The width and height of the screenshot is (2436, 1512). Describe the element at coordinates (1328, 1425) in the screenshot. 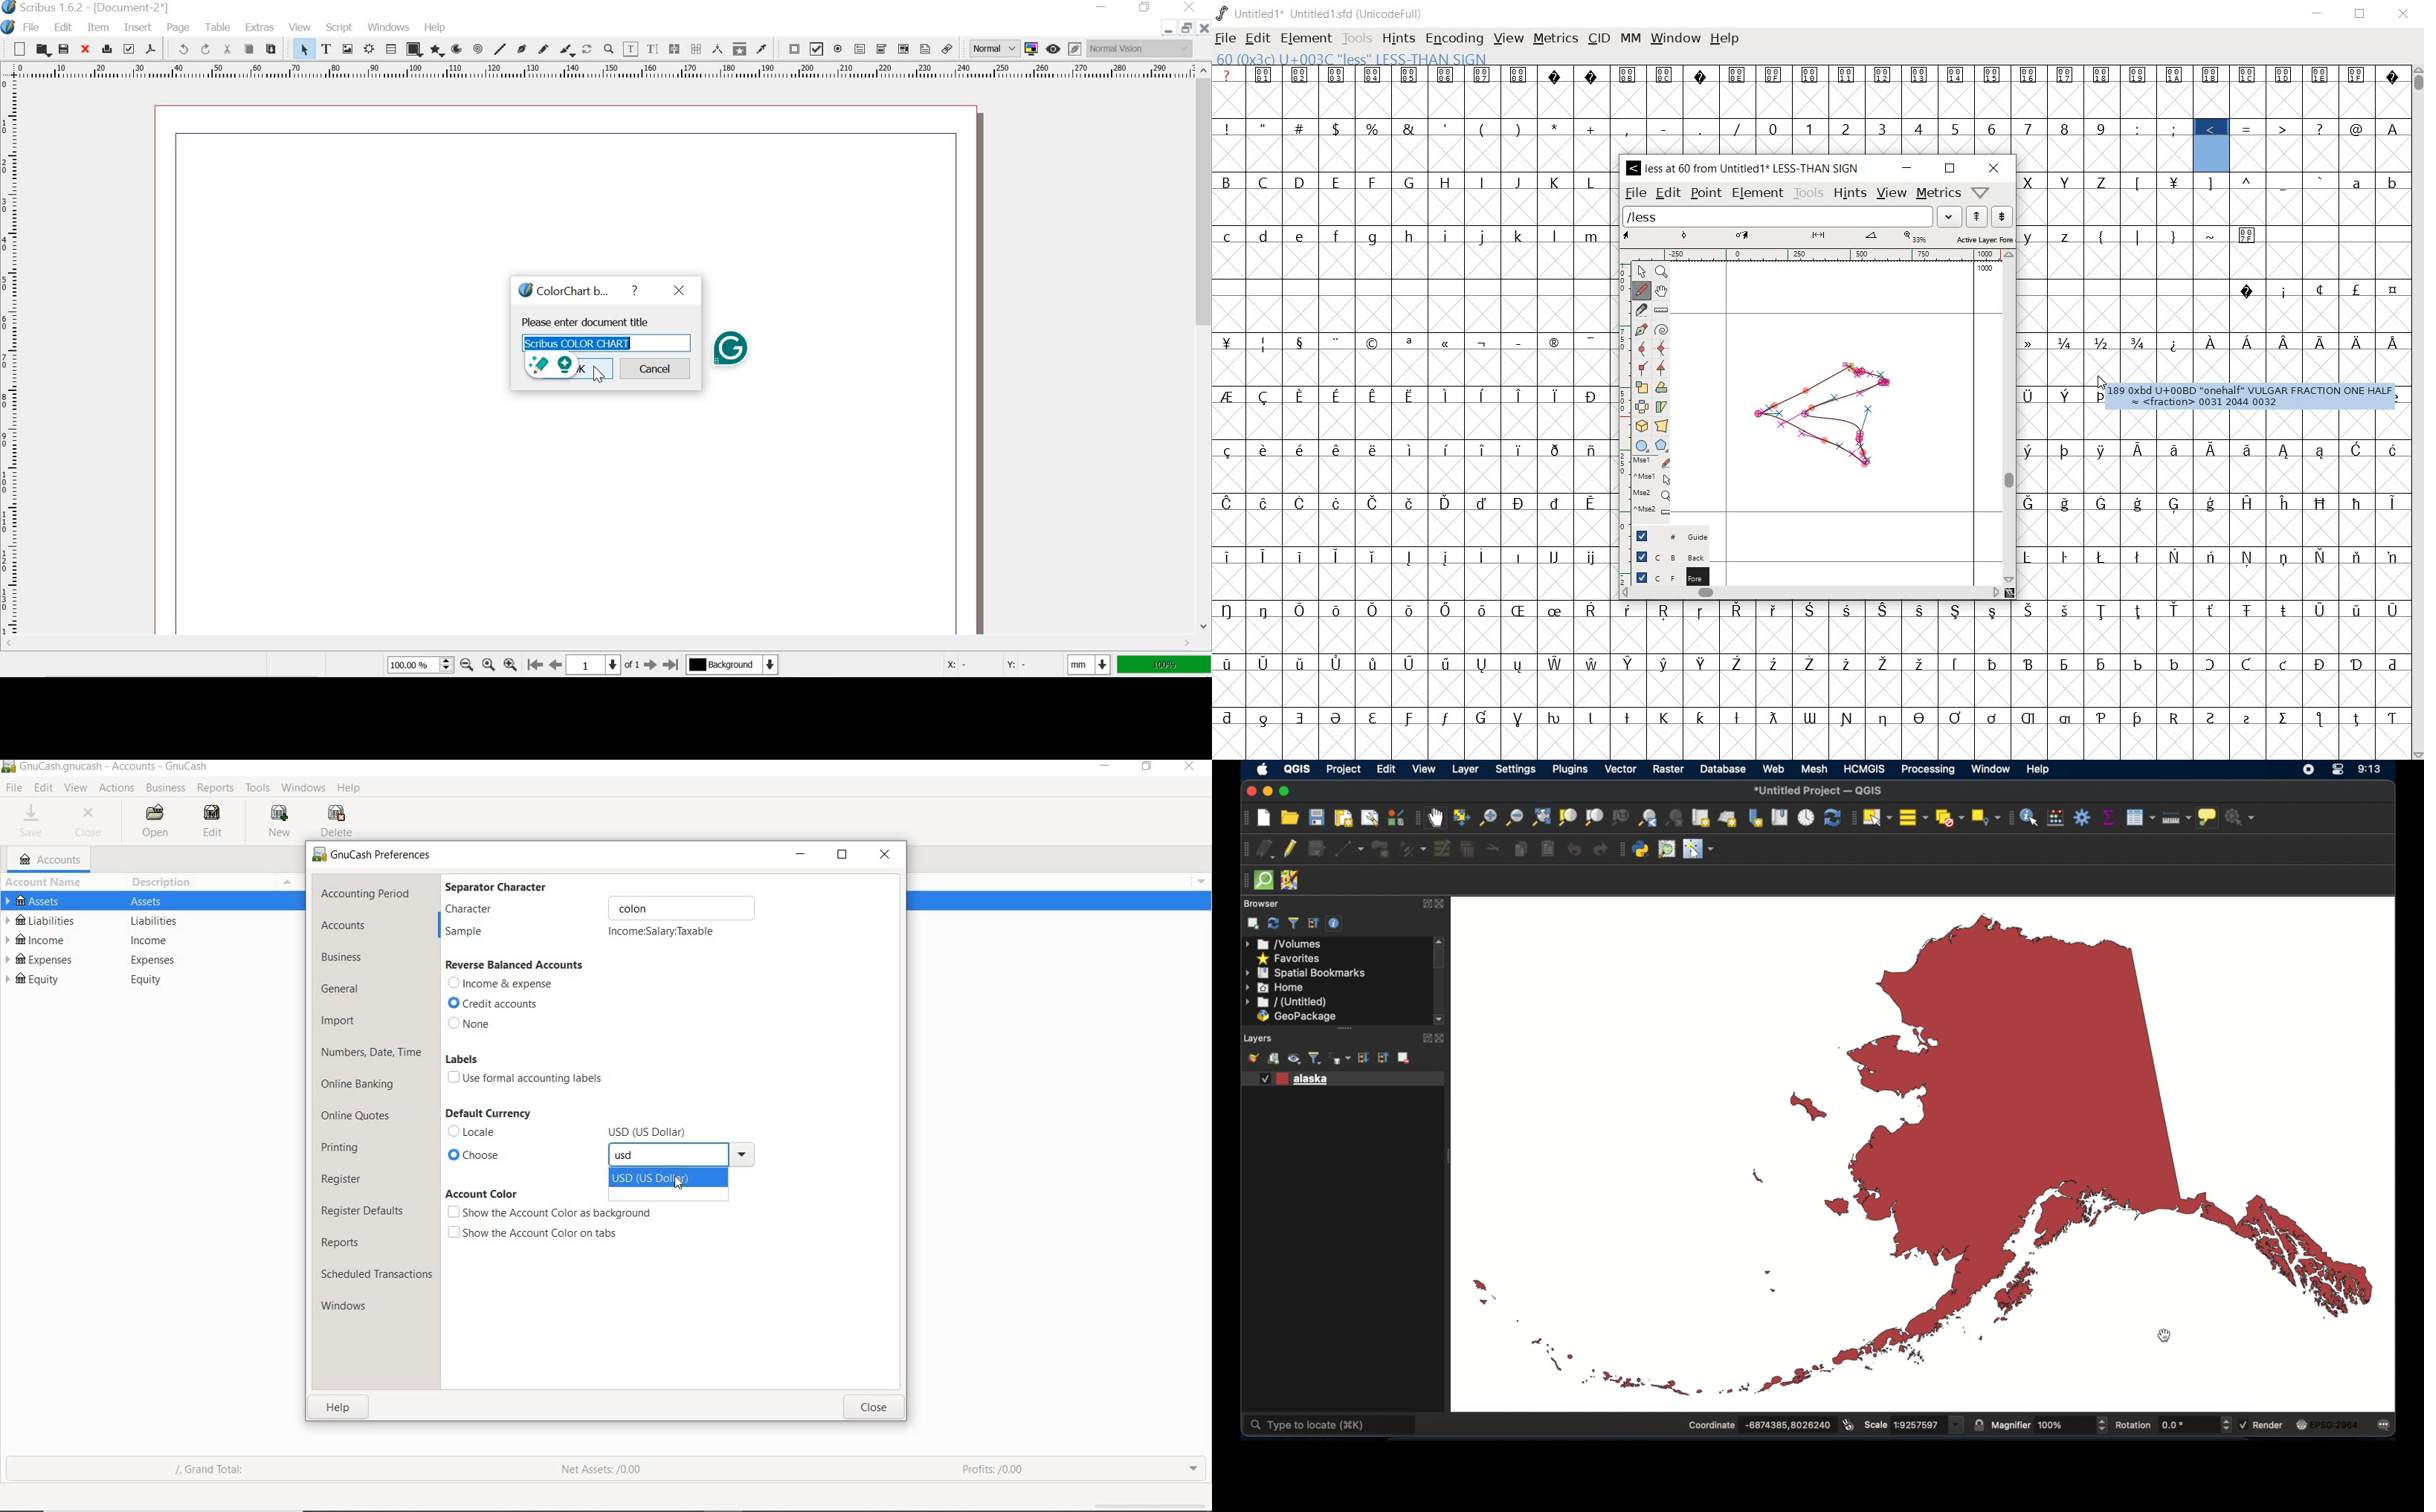

I see `type to locate` at that location.